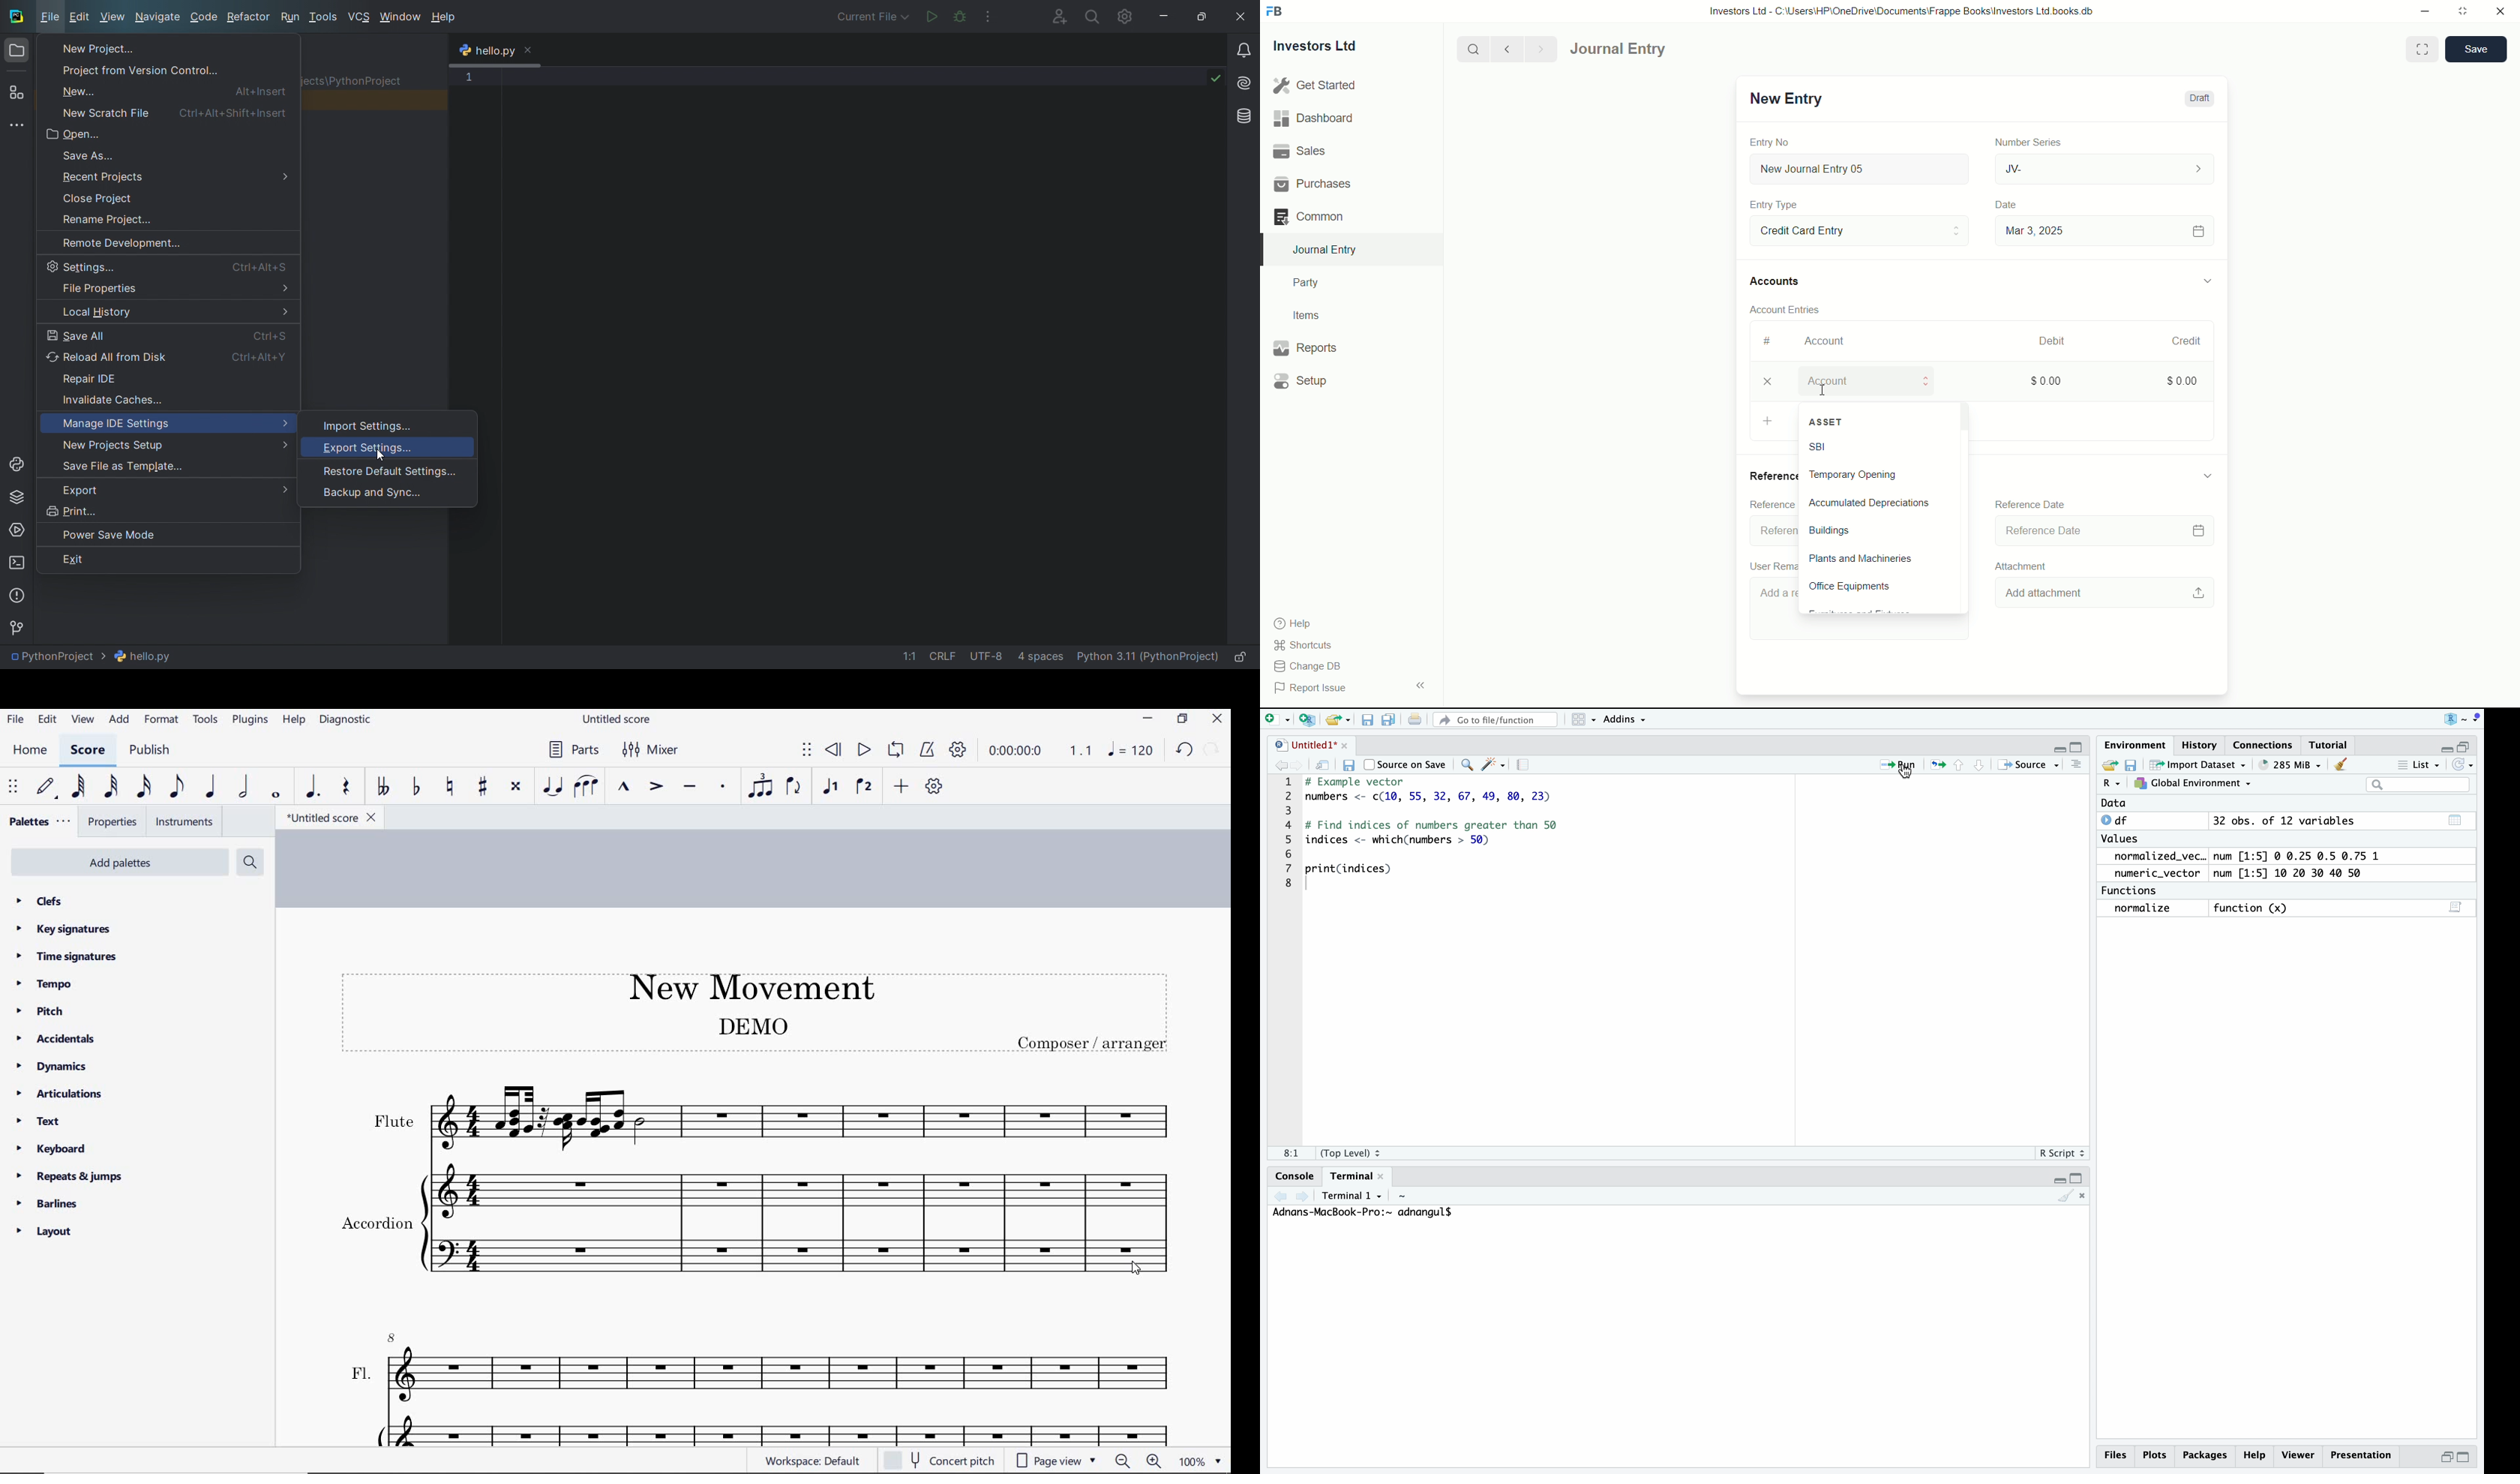  What do you see at coordinates (2123, 840) in the screenshot?
I see `Values` at bounding box center [2123, 840].